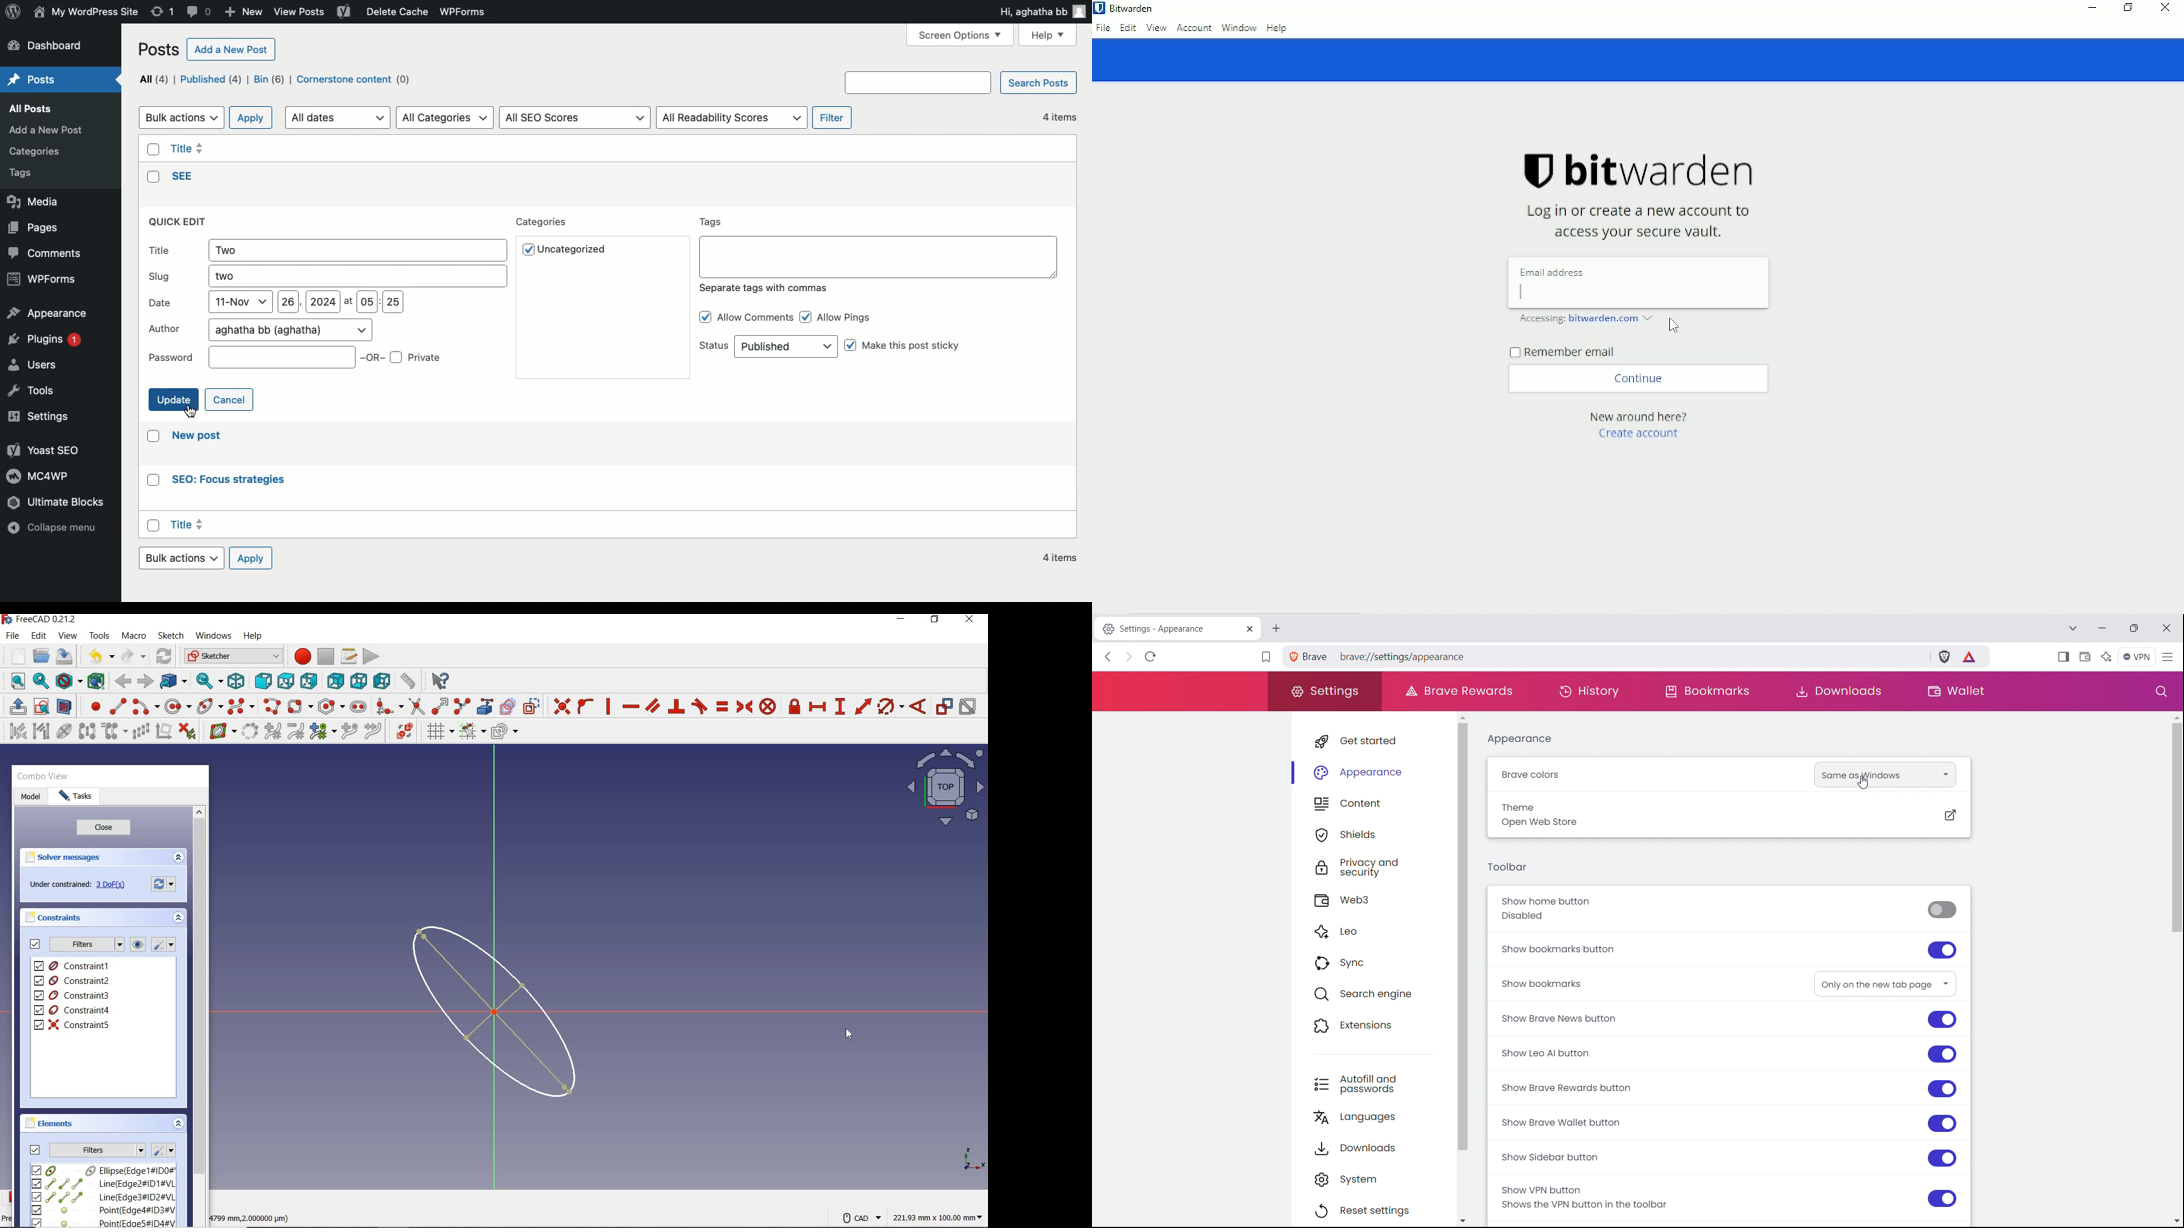  What do you see at coordinates (817, 706) in the screenshot?
I see `constrain horizontal distance` at bounding box center [817, 706].